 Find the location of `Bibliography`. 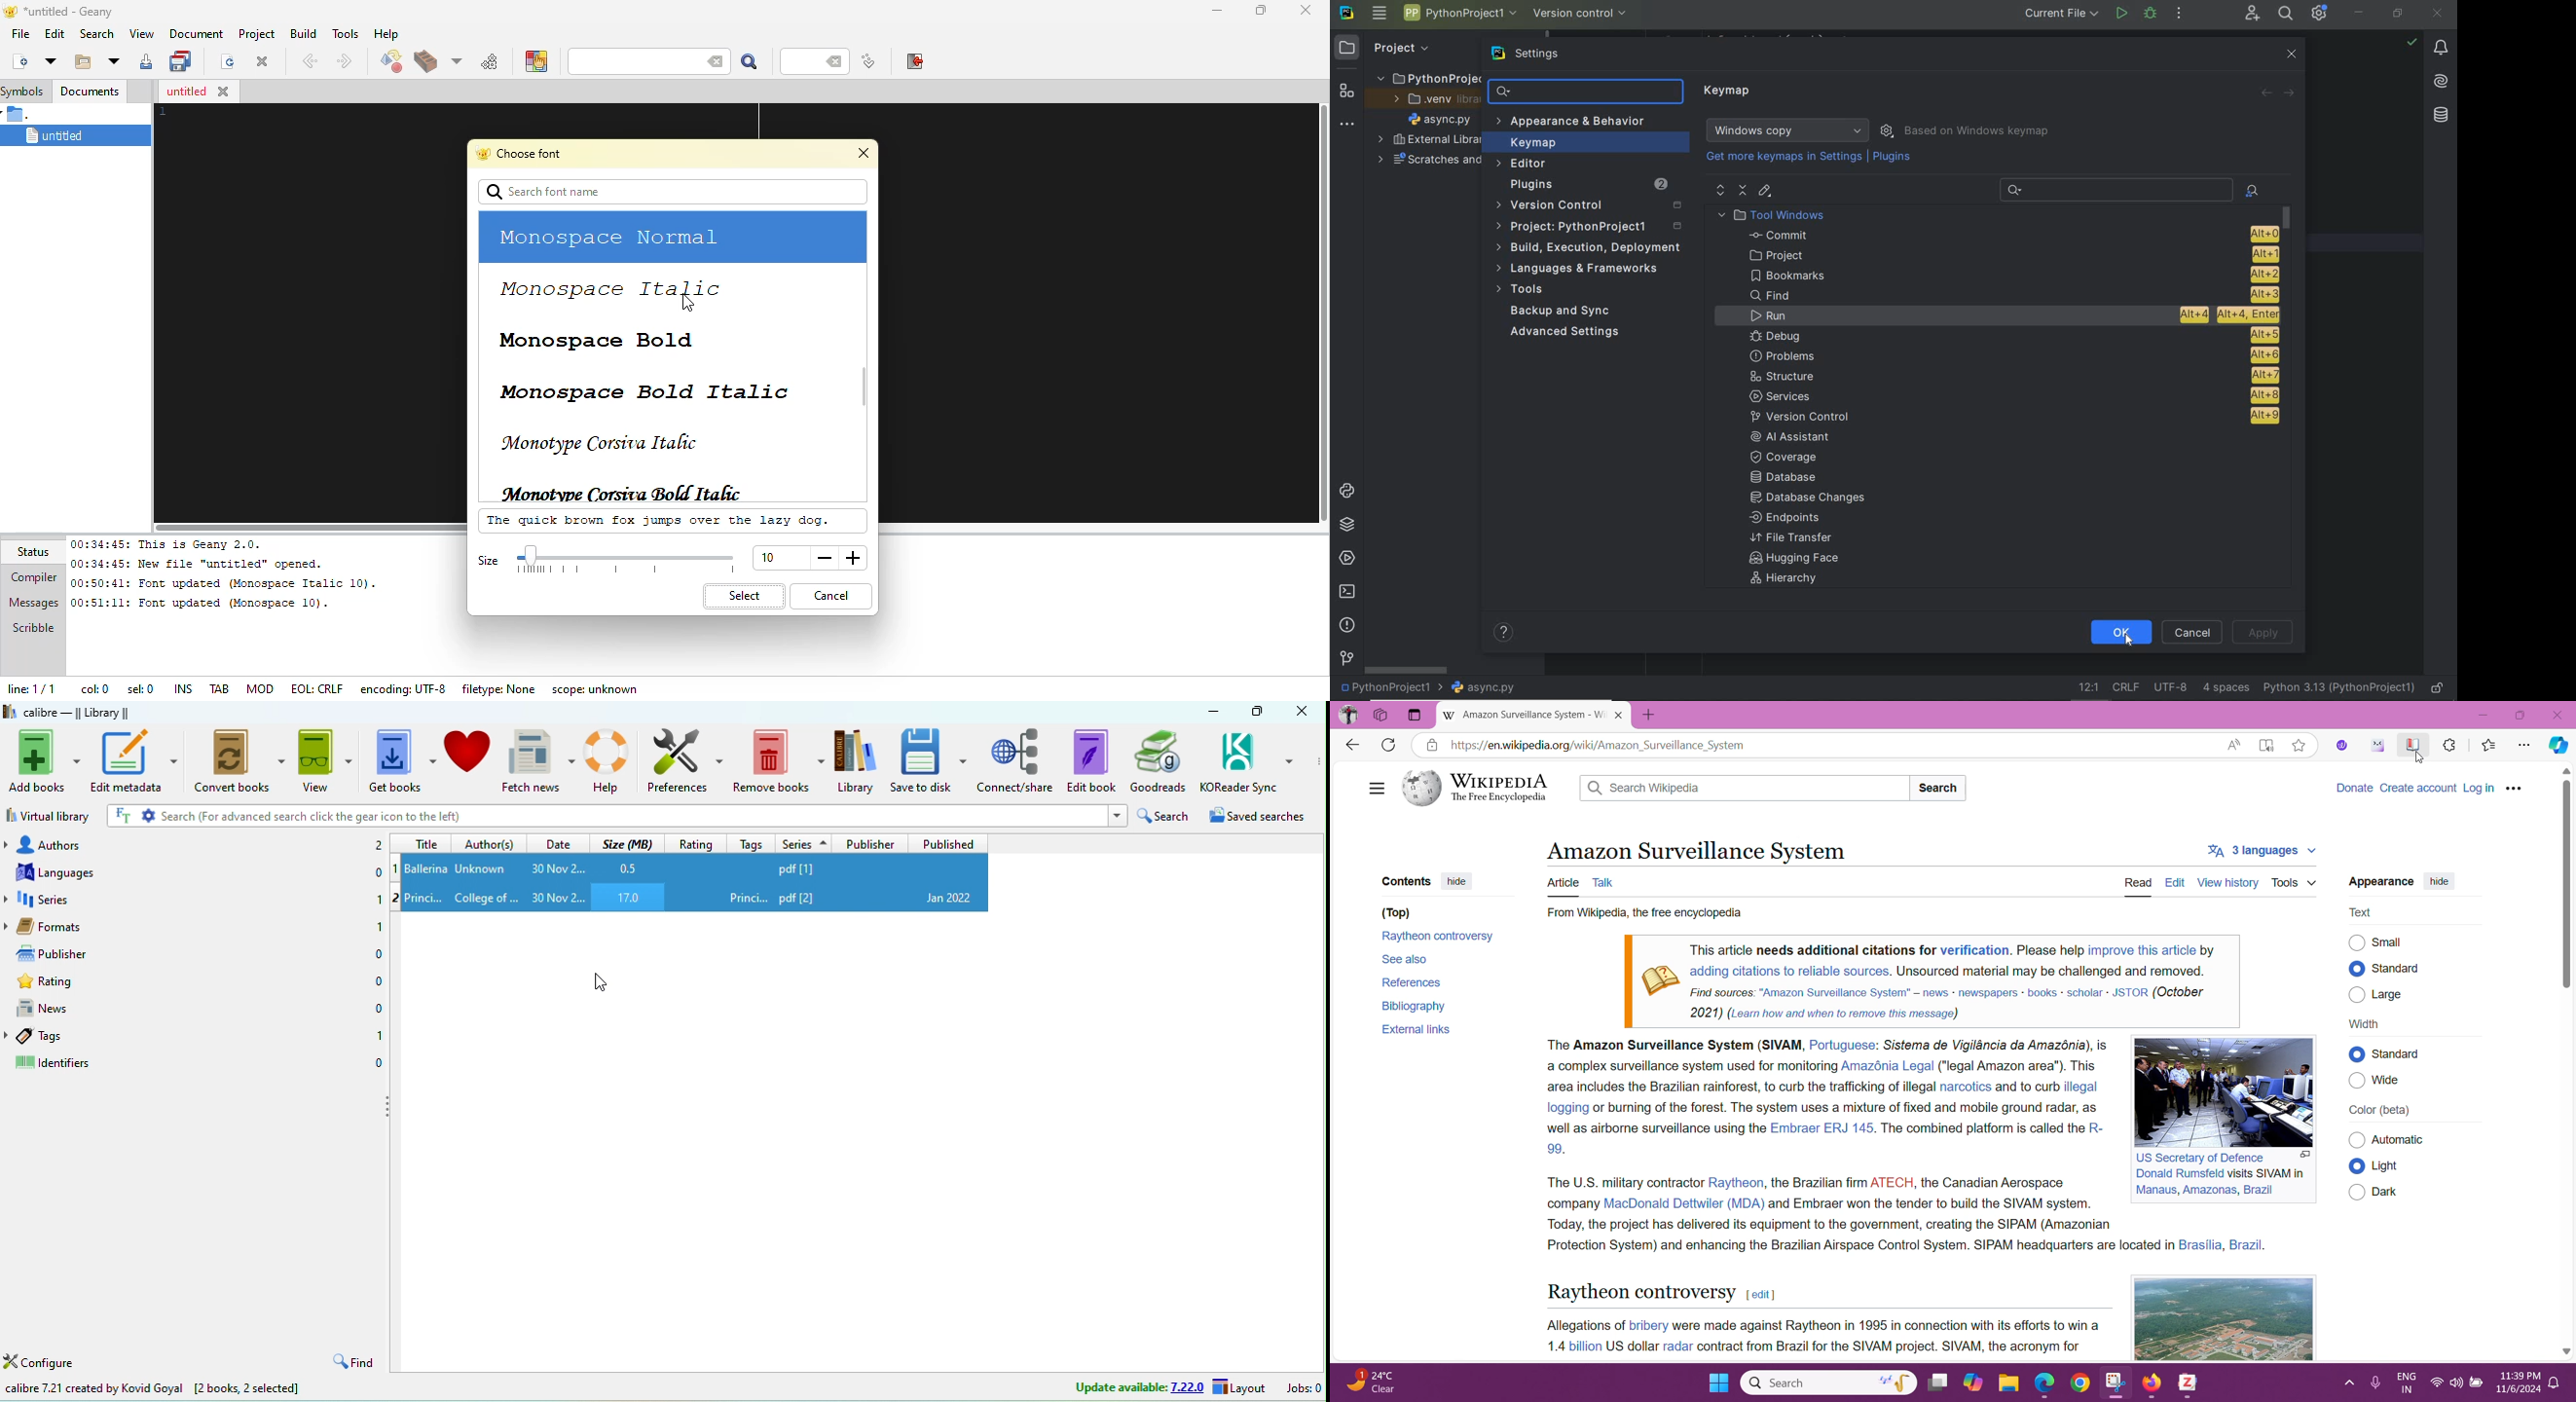

Bibliography is located at coordinates (1416, 1005).